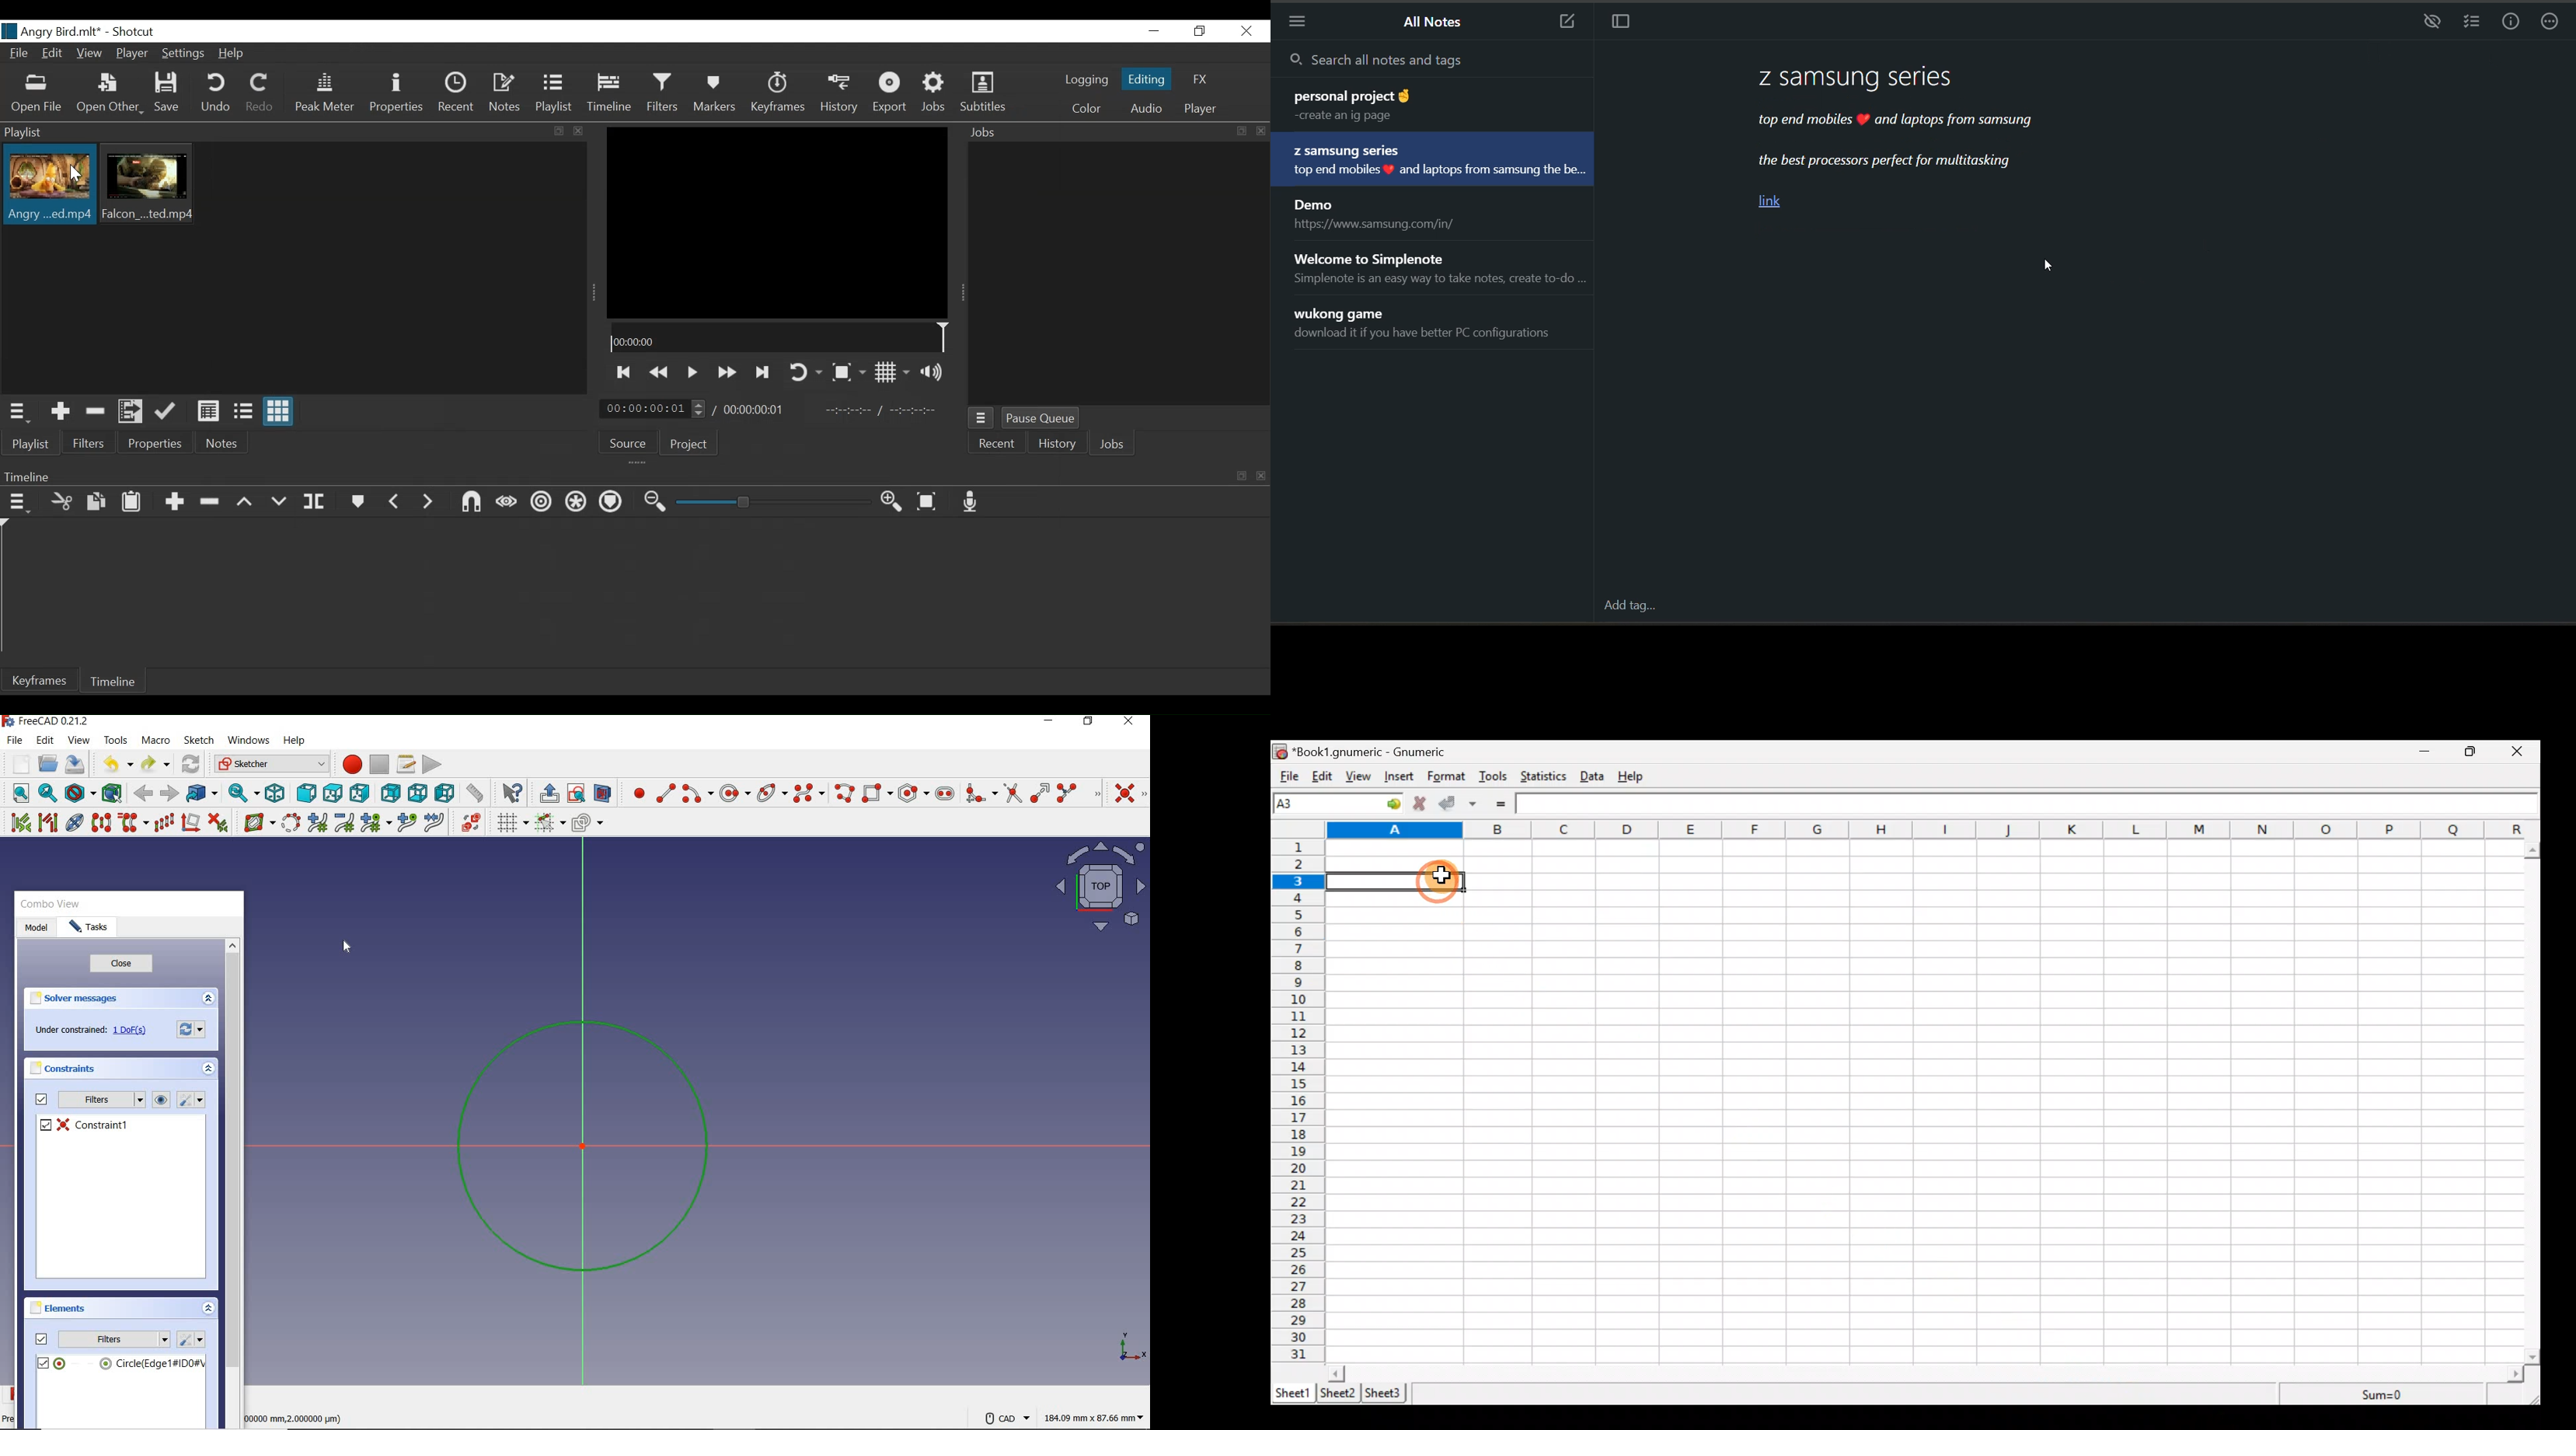 The image size is (2576, 1456). I want to click on settings, so click(193, 1341).